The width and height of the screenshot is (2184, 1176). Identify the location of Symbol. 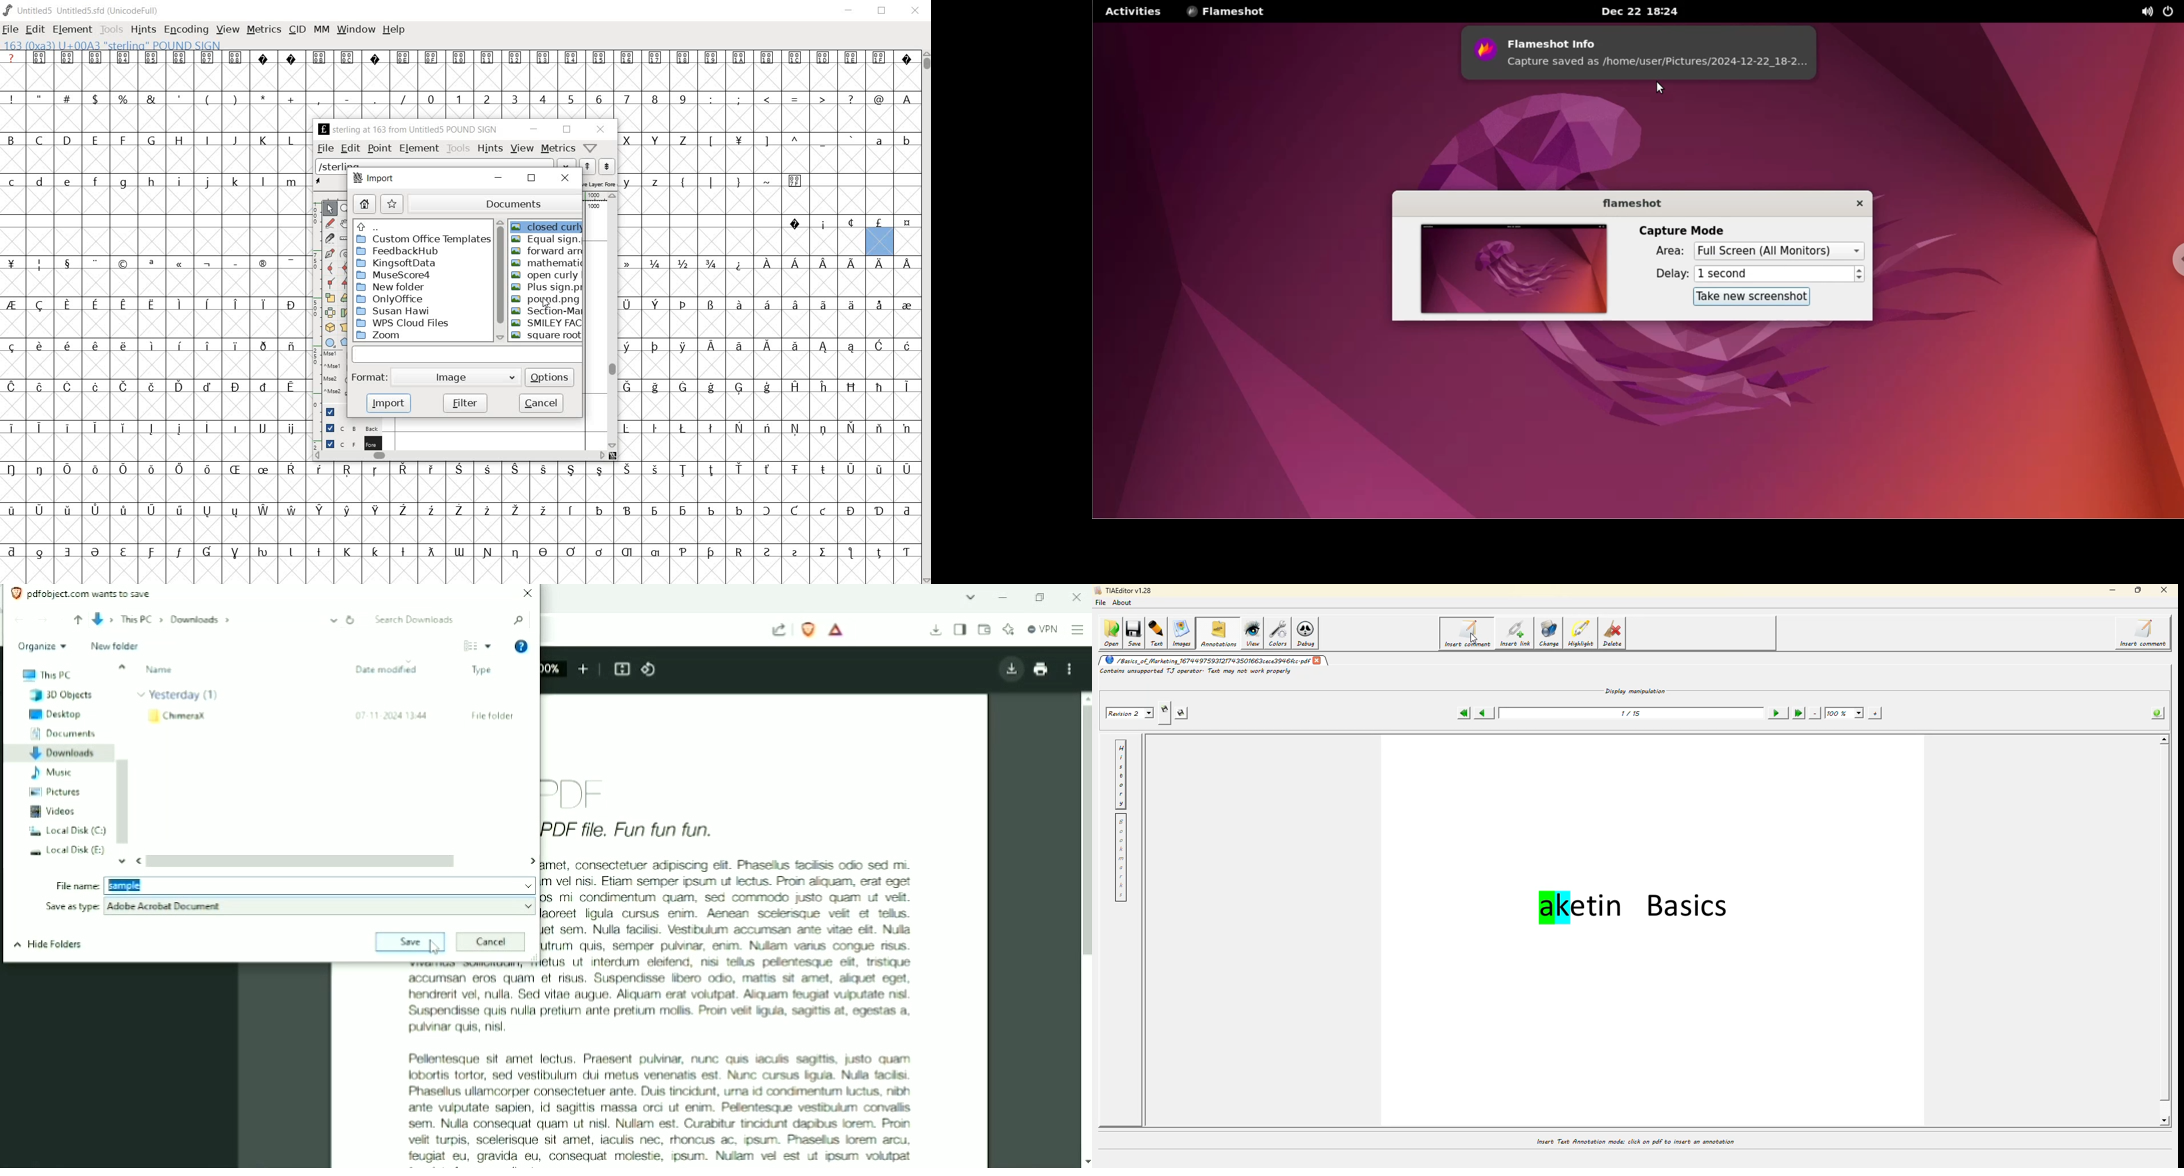
(515, 553).